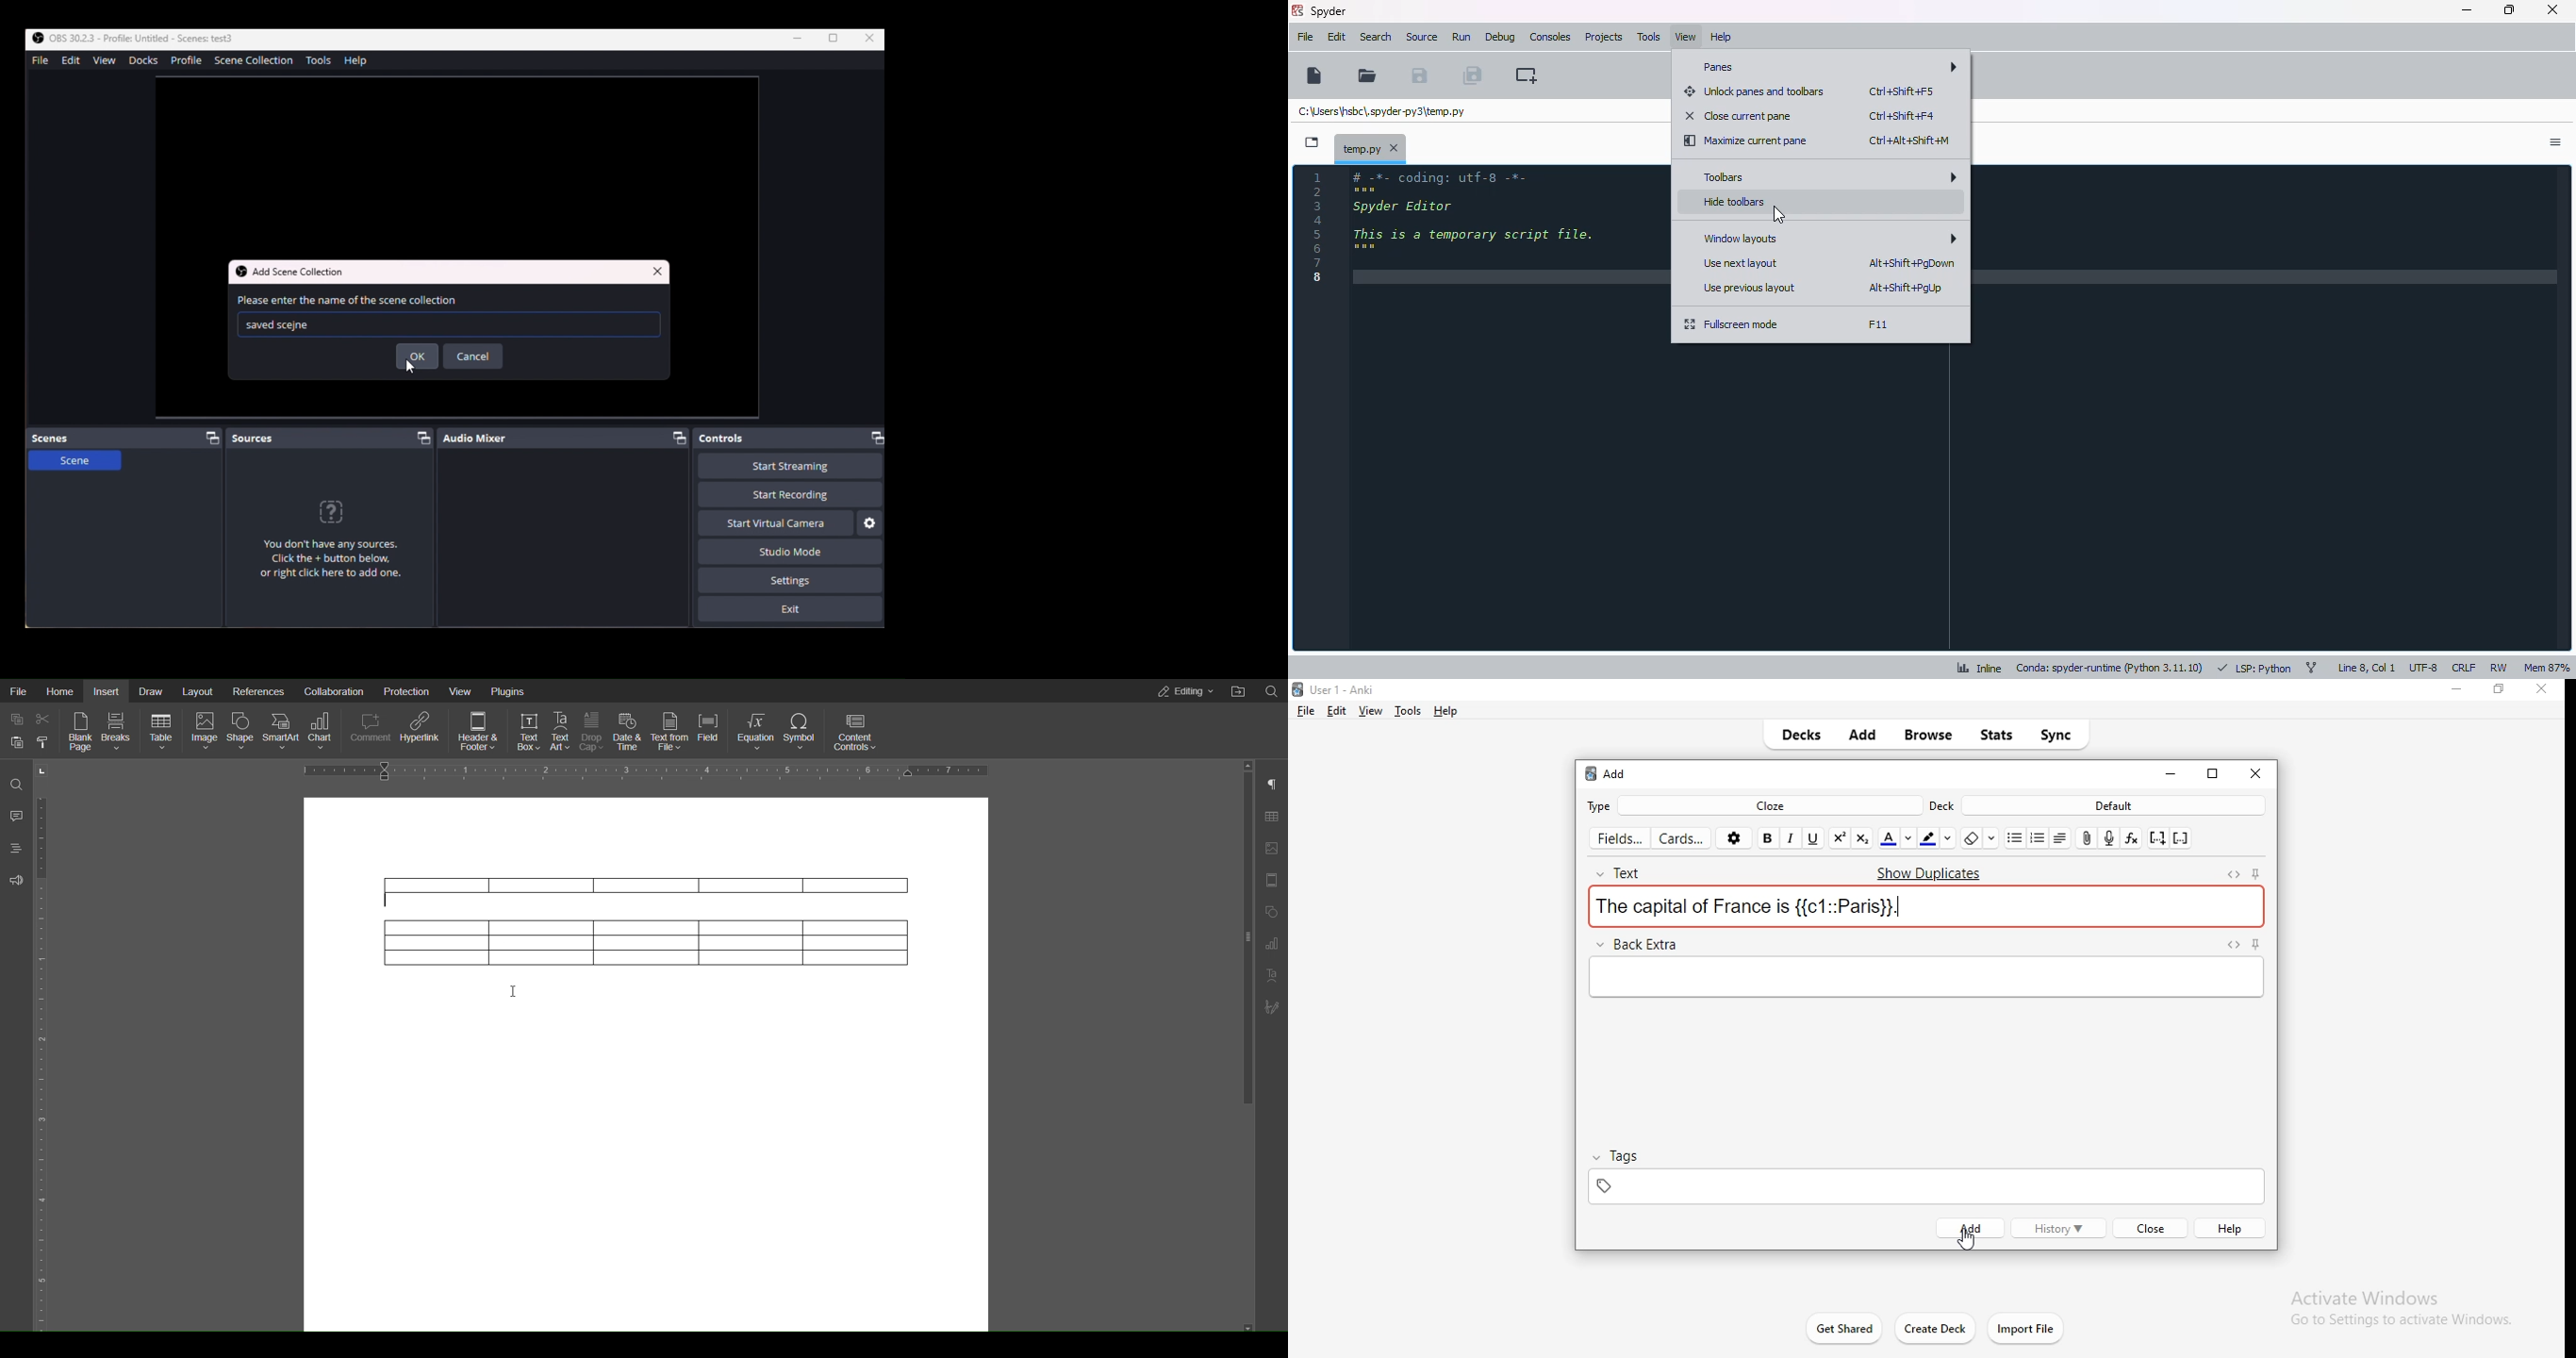  What do you see at coordinates (119, 731) in the screenshot?
I see `Breaks` at bounding box center [119, 731].